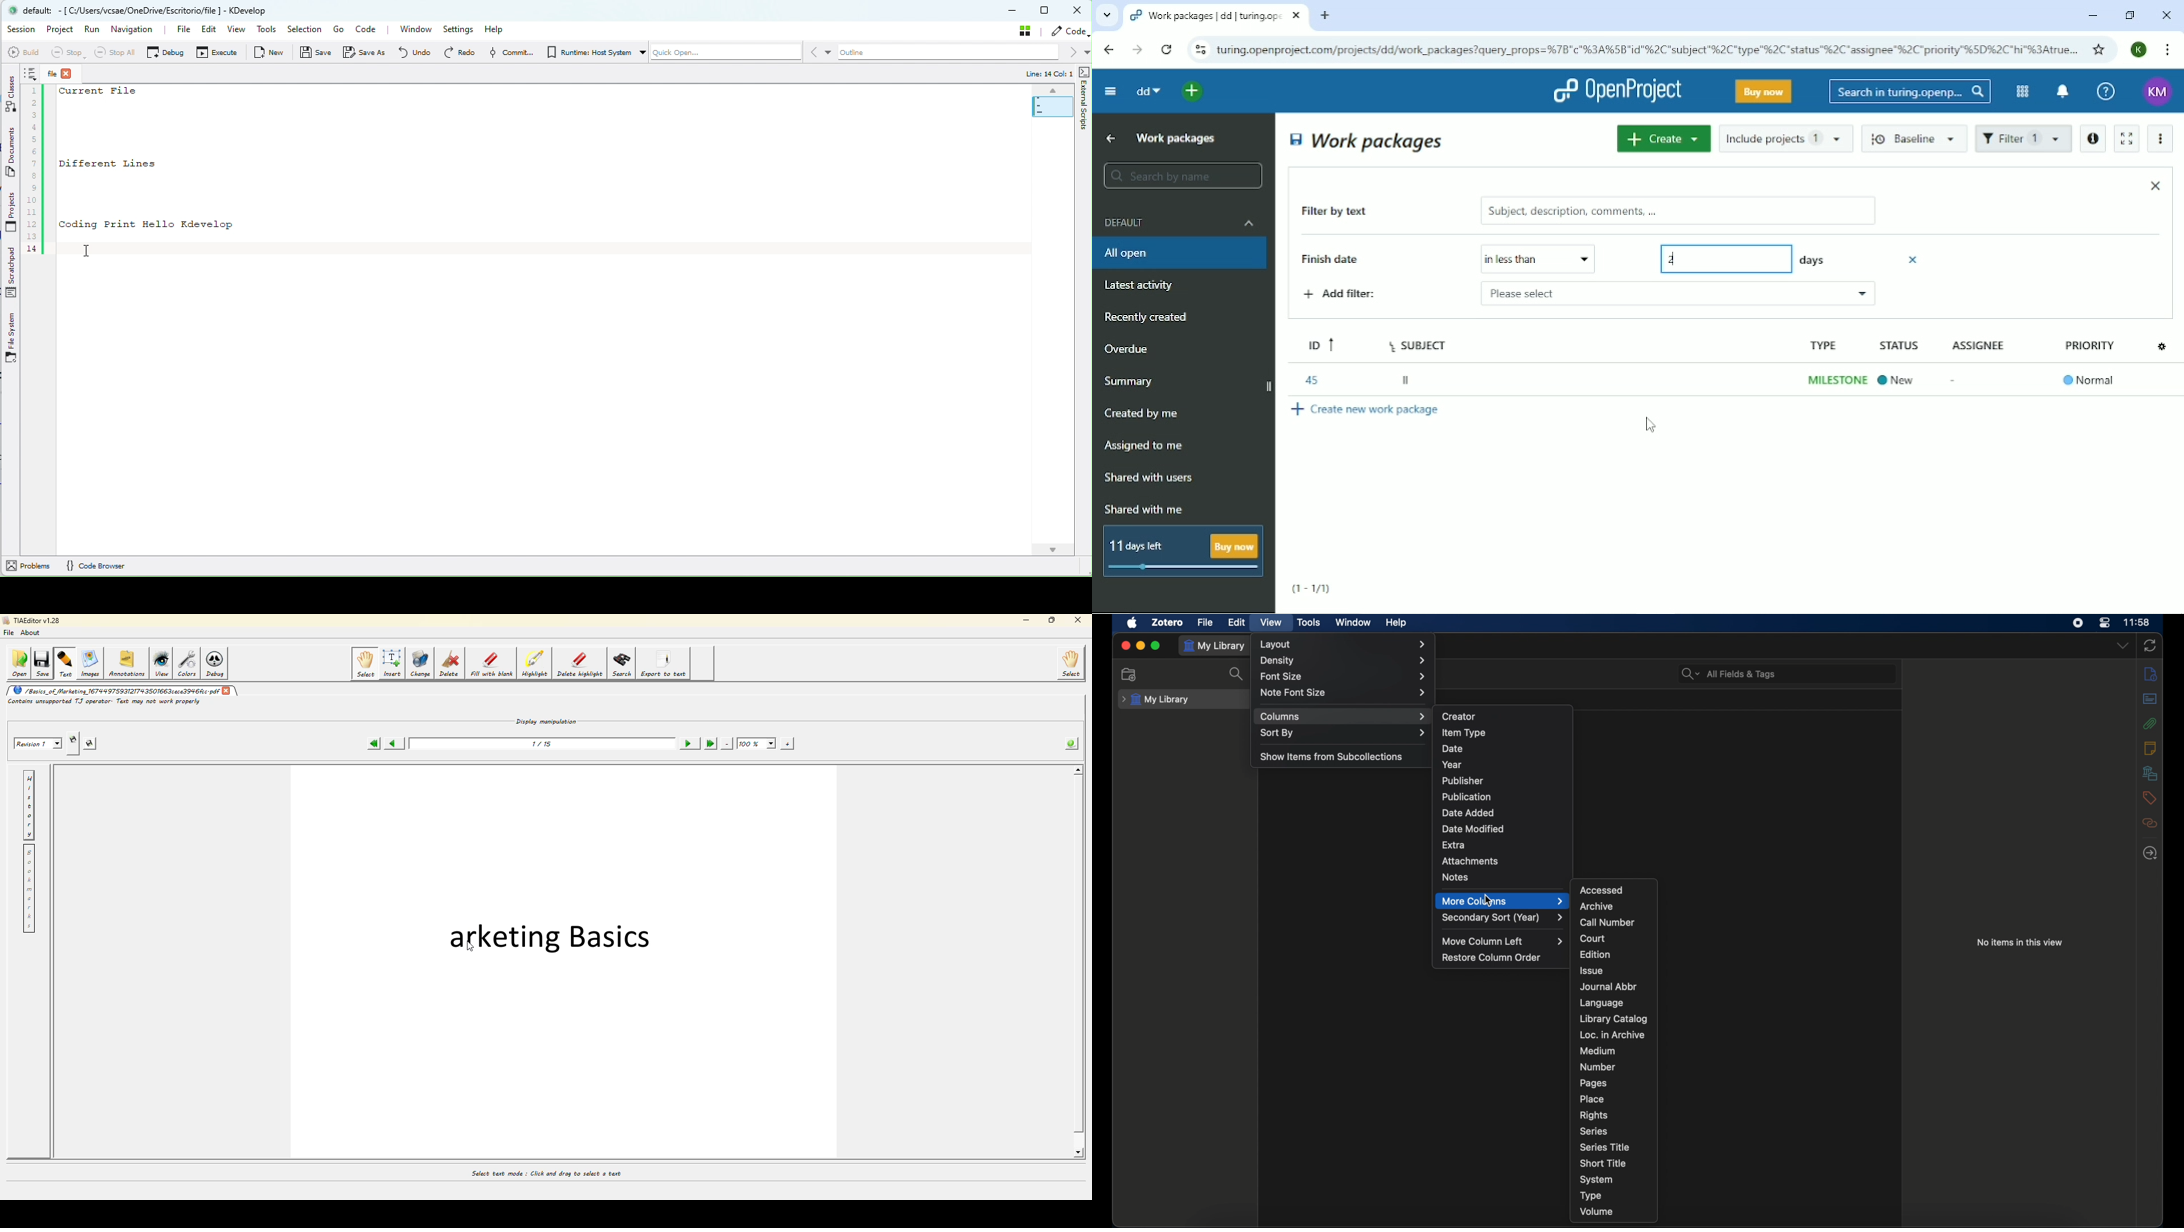 The height and width of the screenshot is (1232, 2184). What do you see at coordinates (1594, 1131) in the screenshot?
I see `series` at bounding box center [1594, 1131].